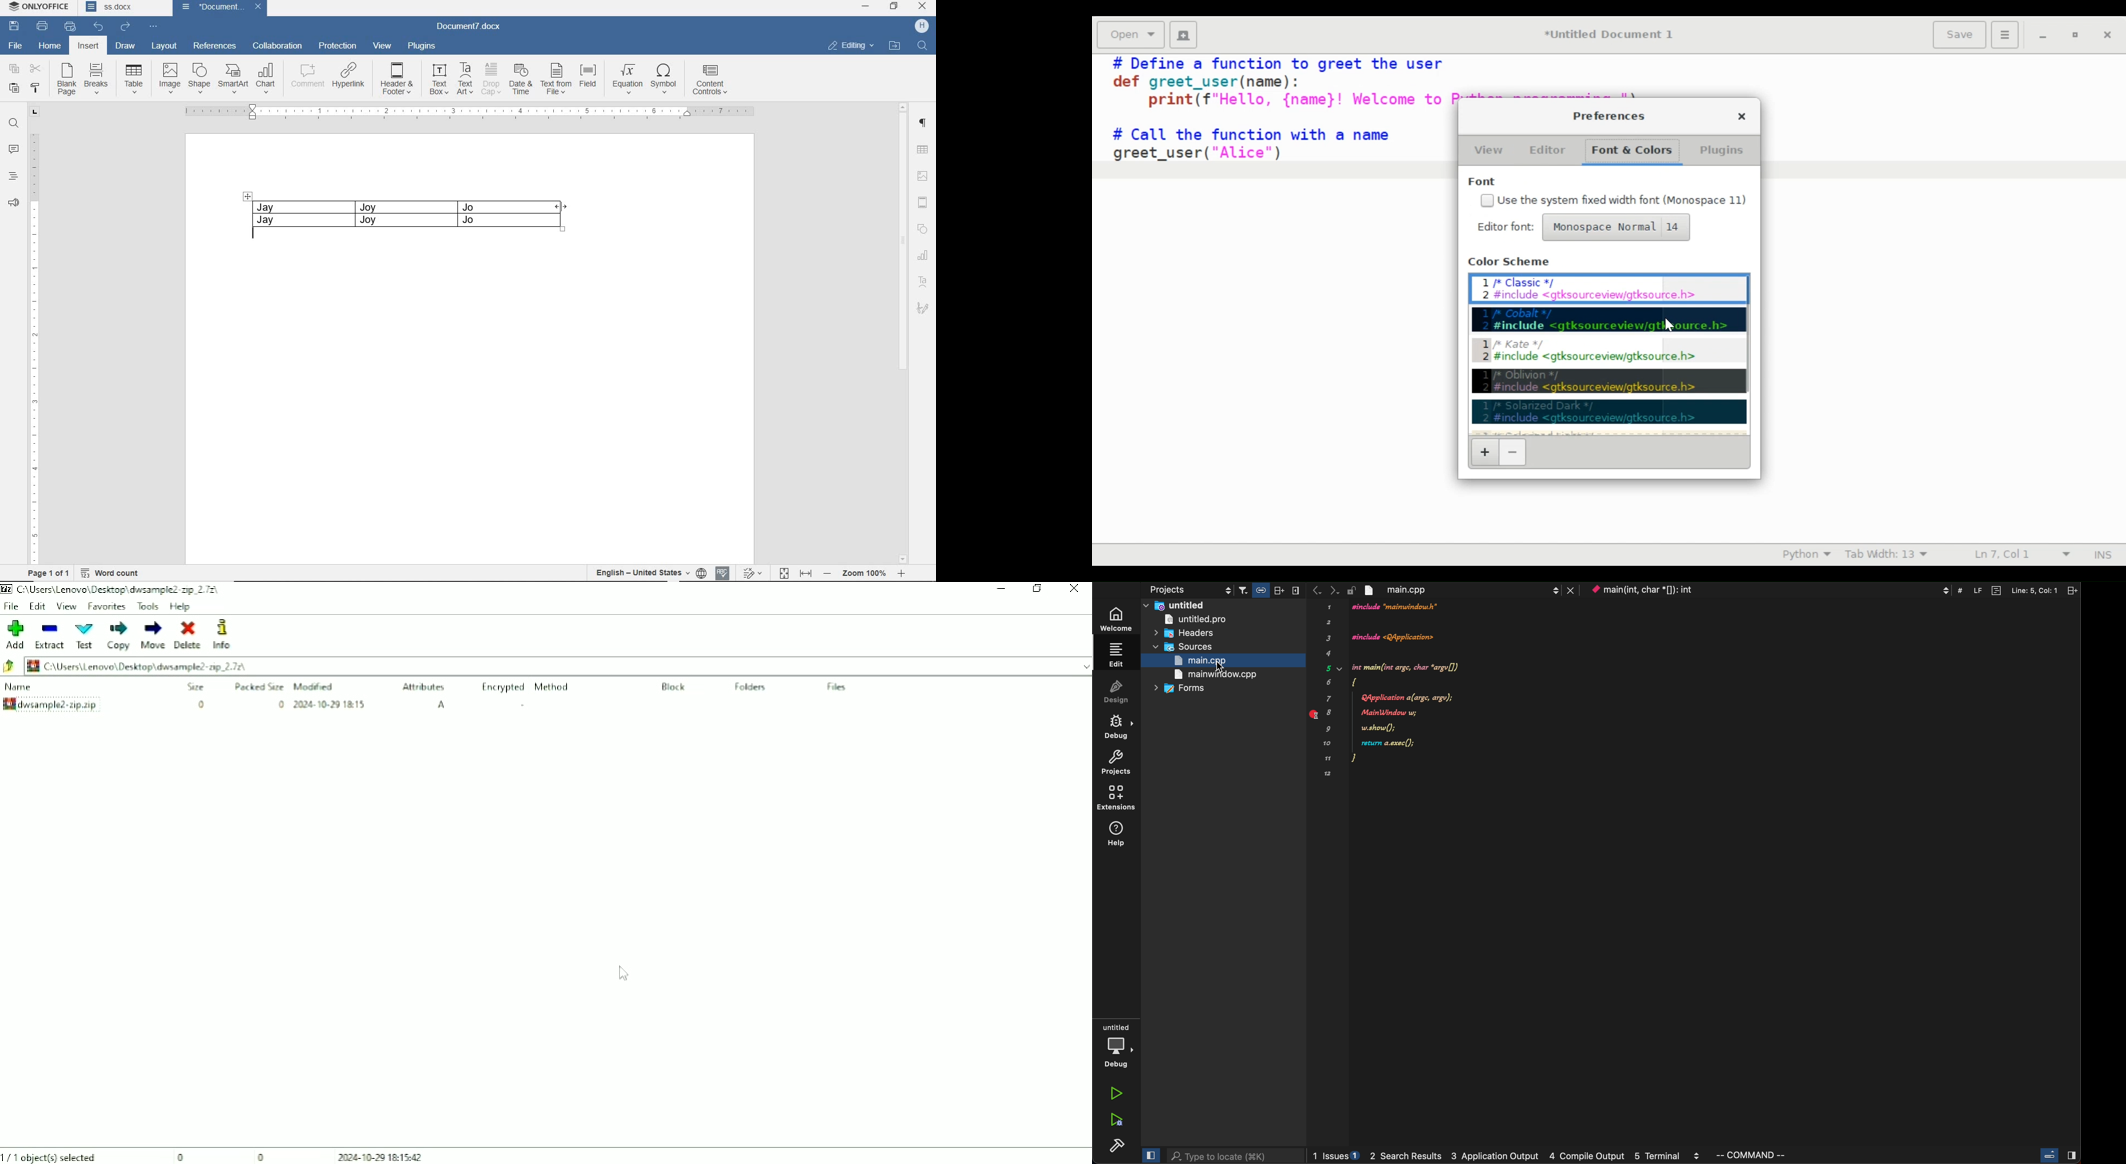 The width and height of the screenshot is (2128, 1176). I want to click on SMARTART, so click(232, 79).